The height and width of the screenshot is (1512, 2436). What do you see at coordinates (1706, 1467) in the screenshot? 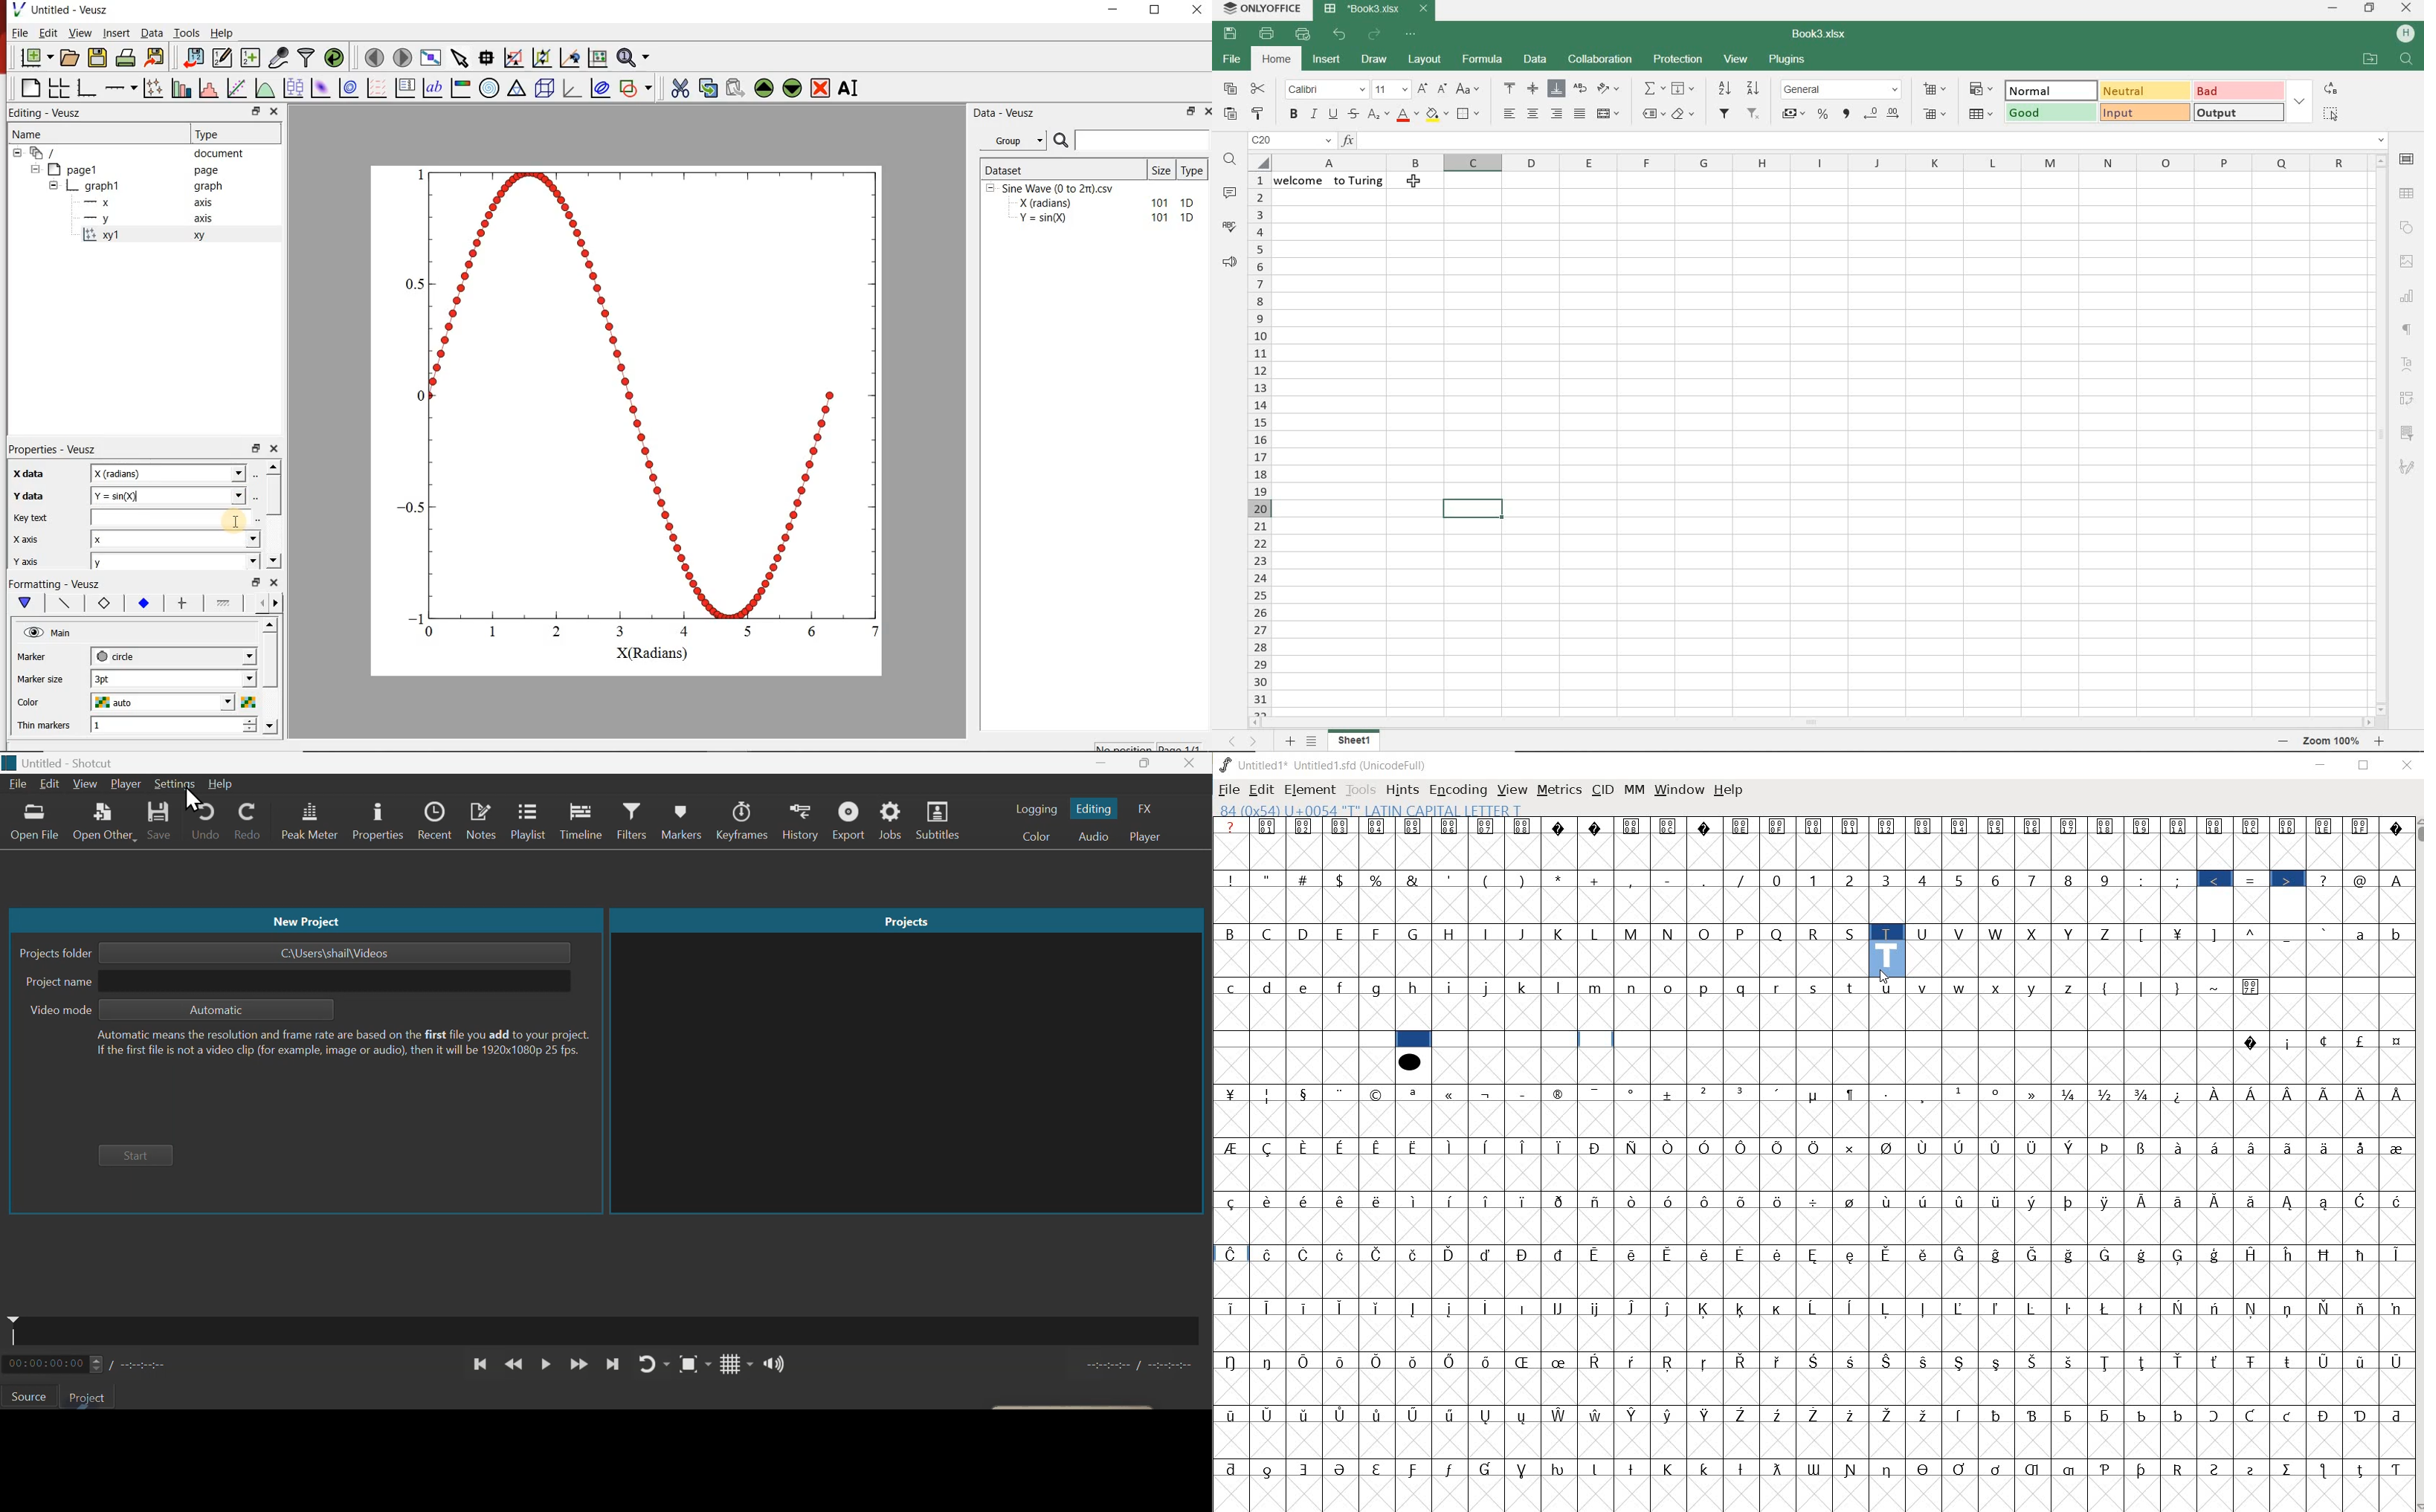
I see `Symbol` at bounding box center [1706, 1467].